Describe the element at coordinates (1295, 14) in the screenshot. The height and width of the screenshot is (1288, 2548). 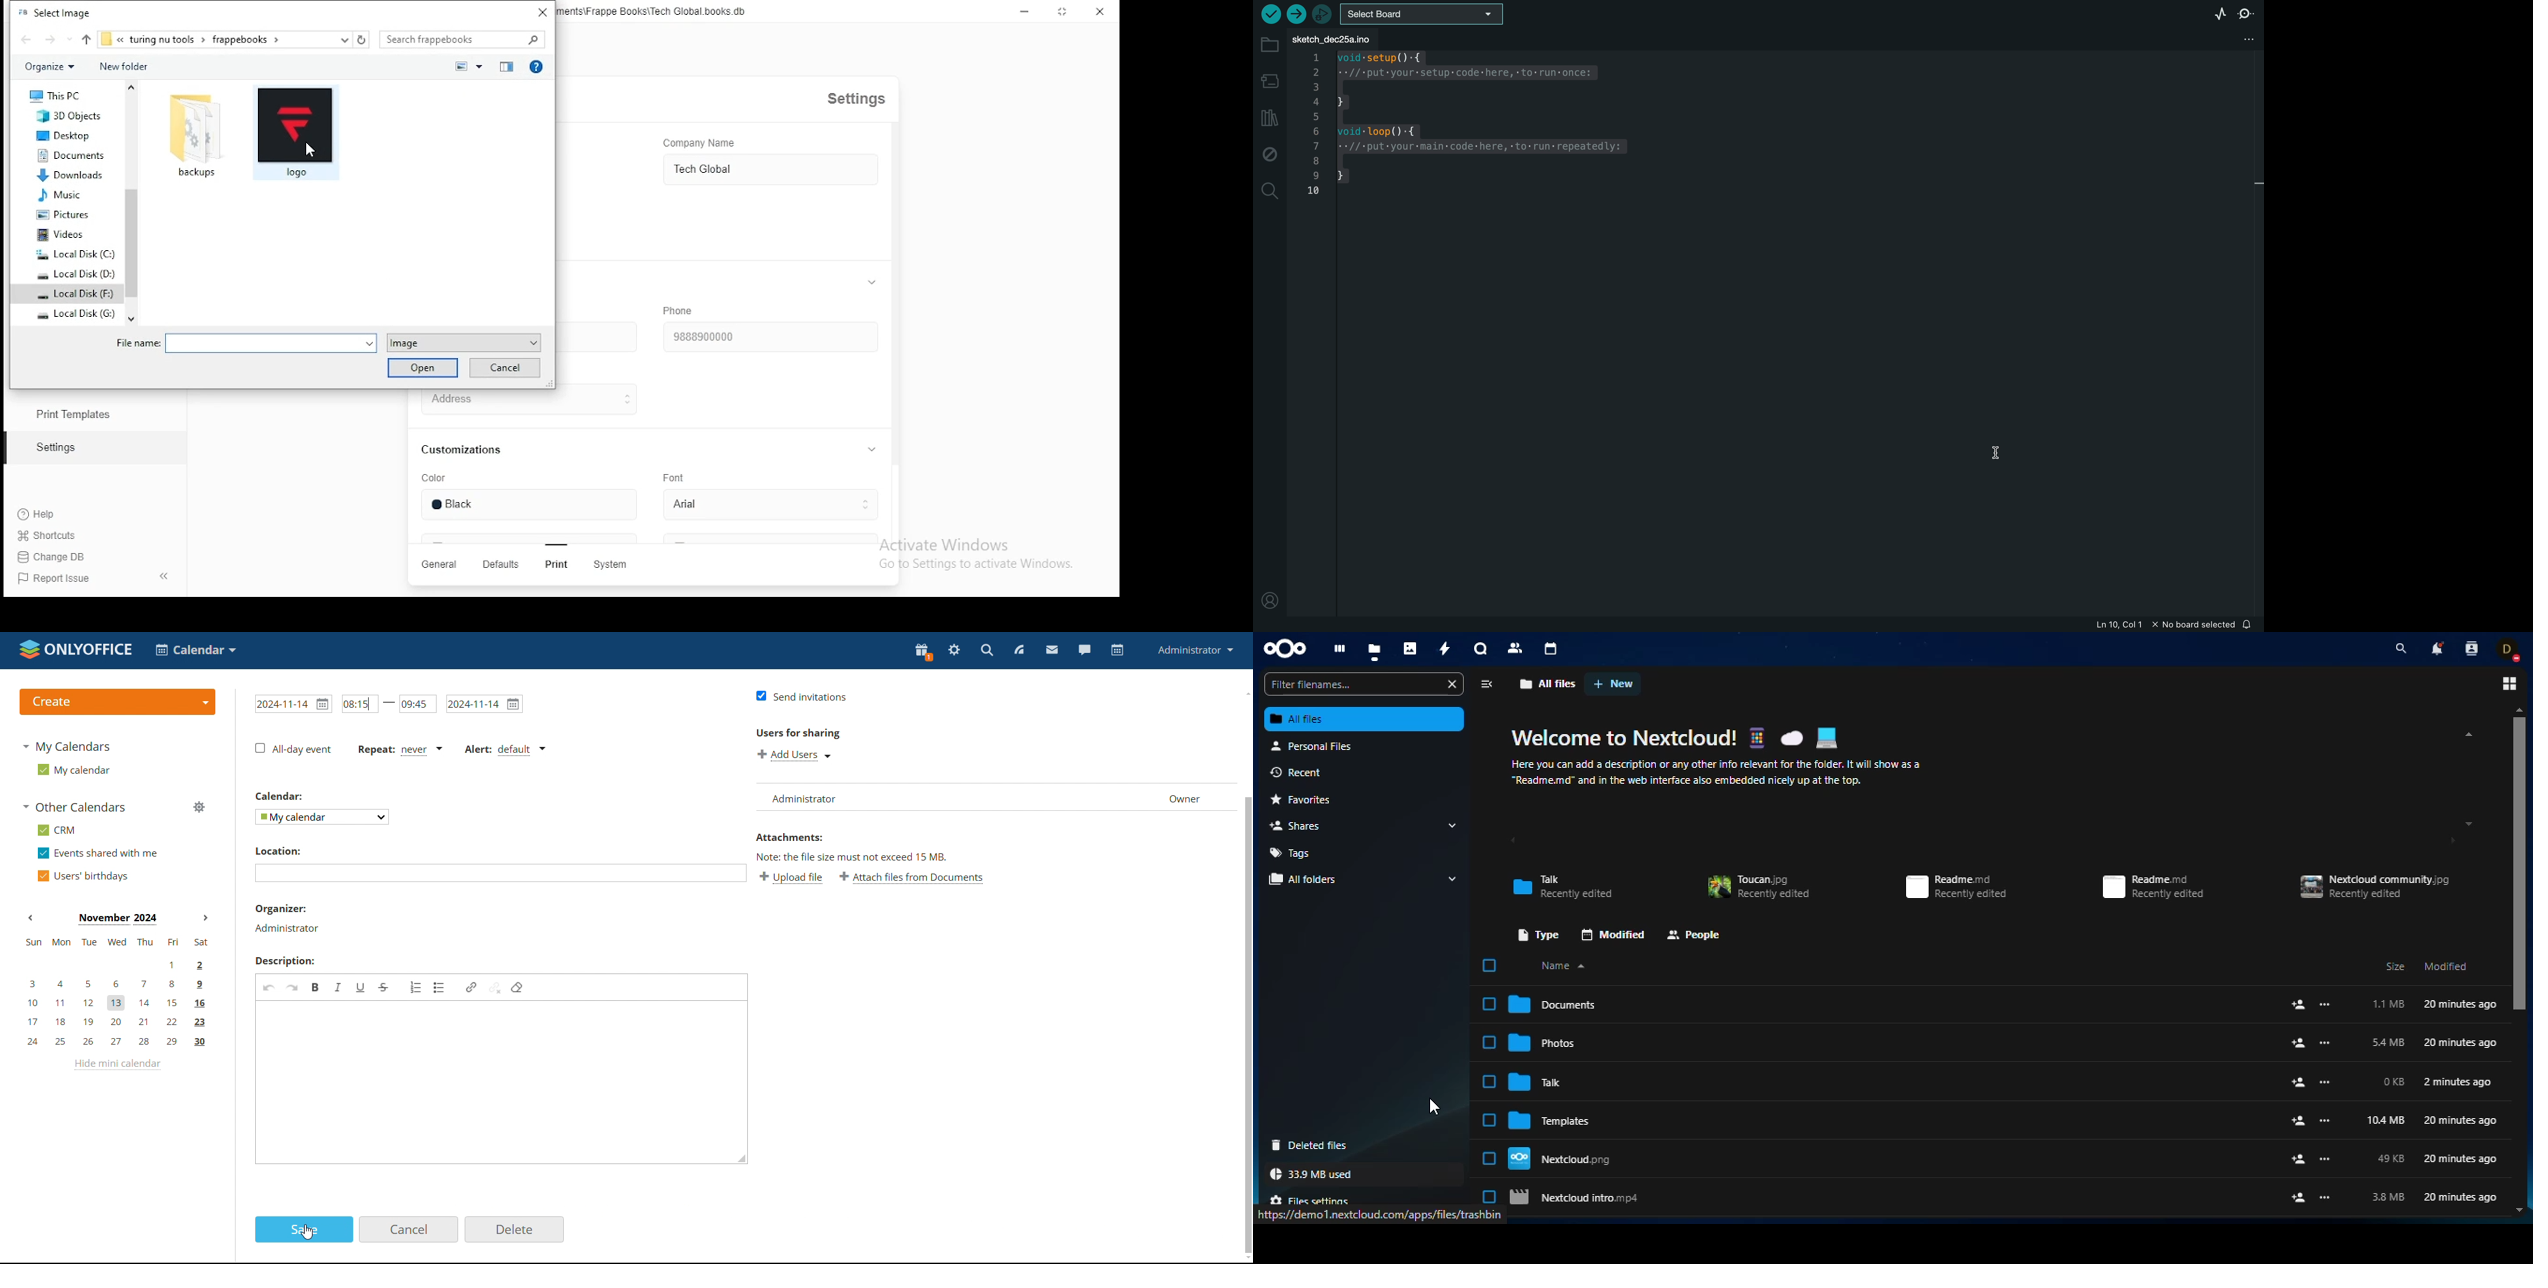
I see `upload` at that location.